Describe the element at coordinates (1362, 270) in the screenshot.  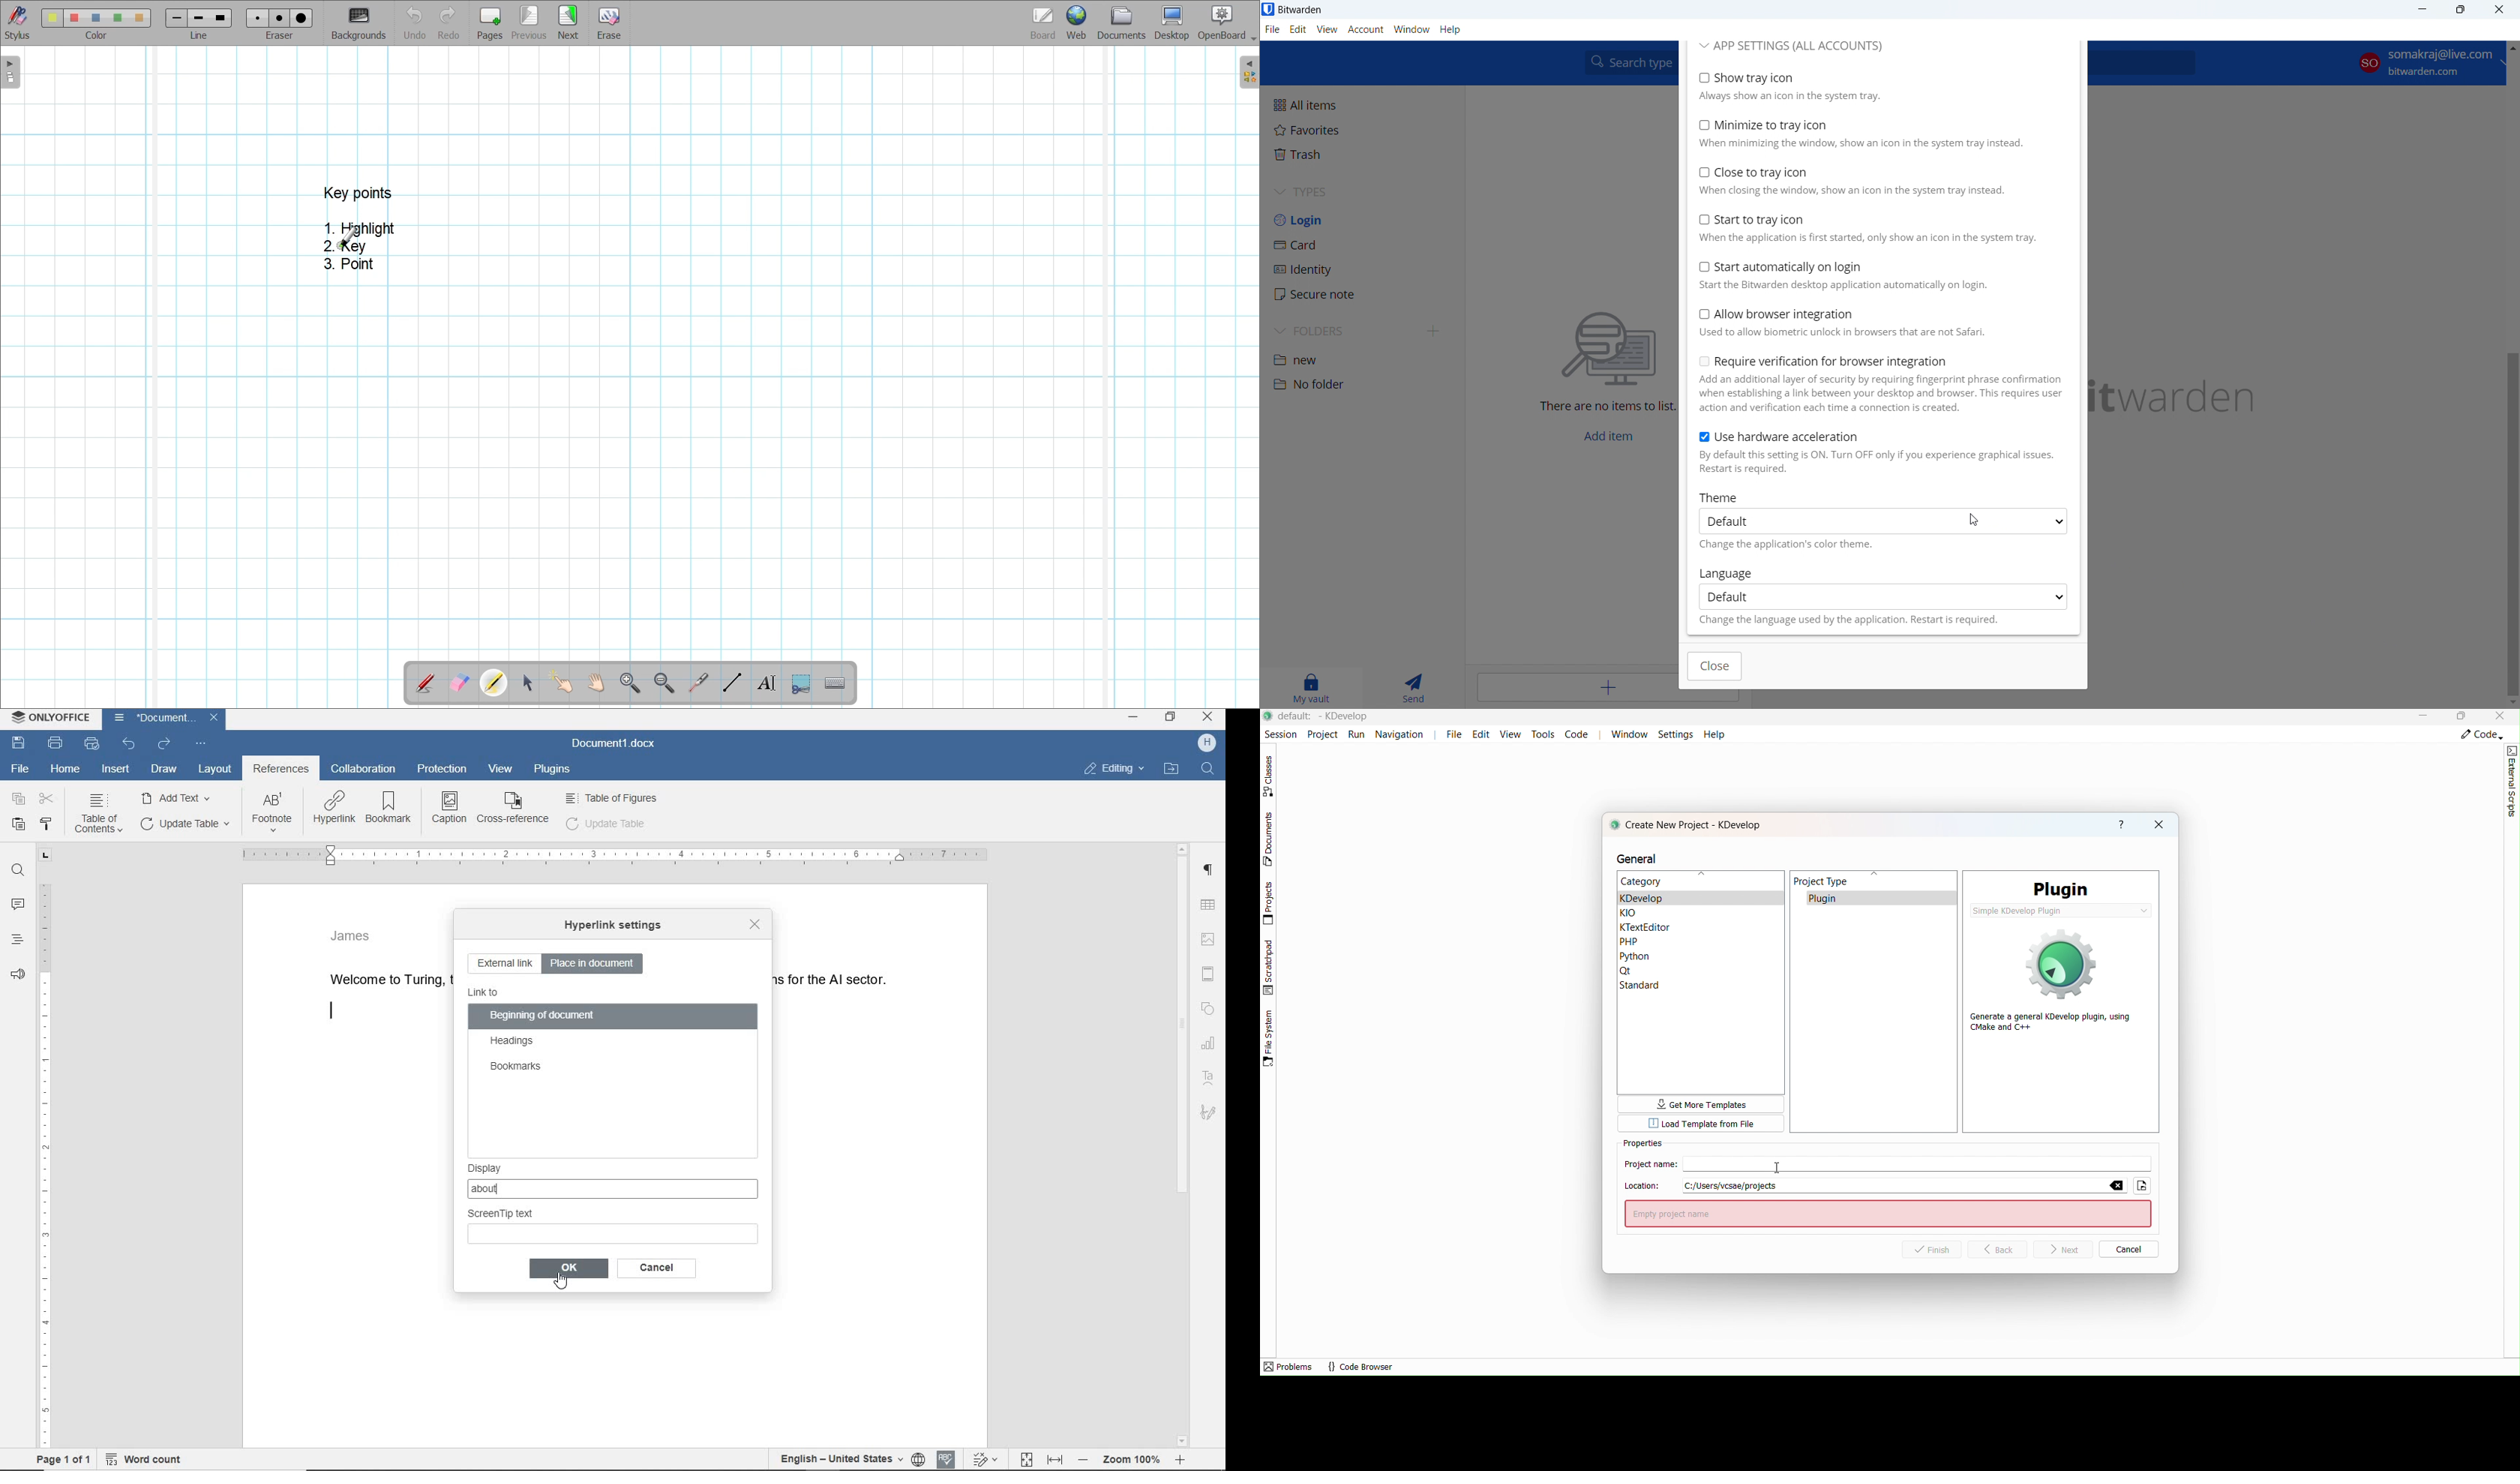
I see `identity` at that location.